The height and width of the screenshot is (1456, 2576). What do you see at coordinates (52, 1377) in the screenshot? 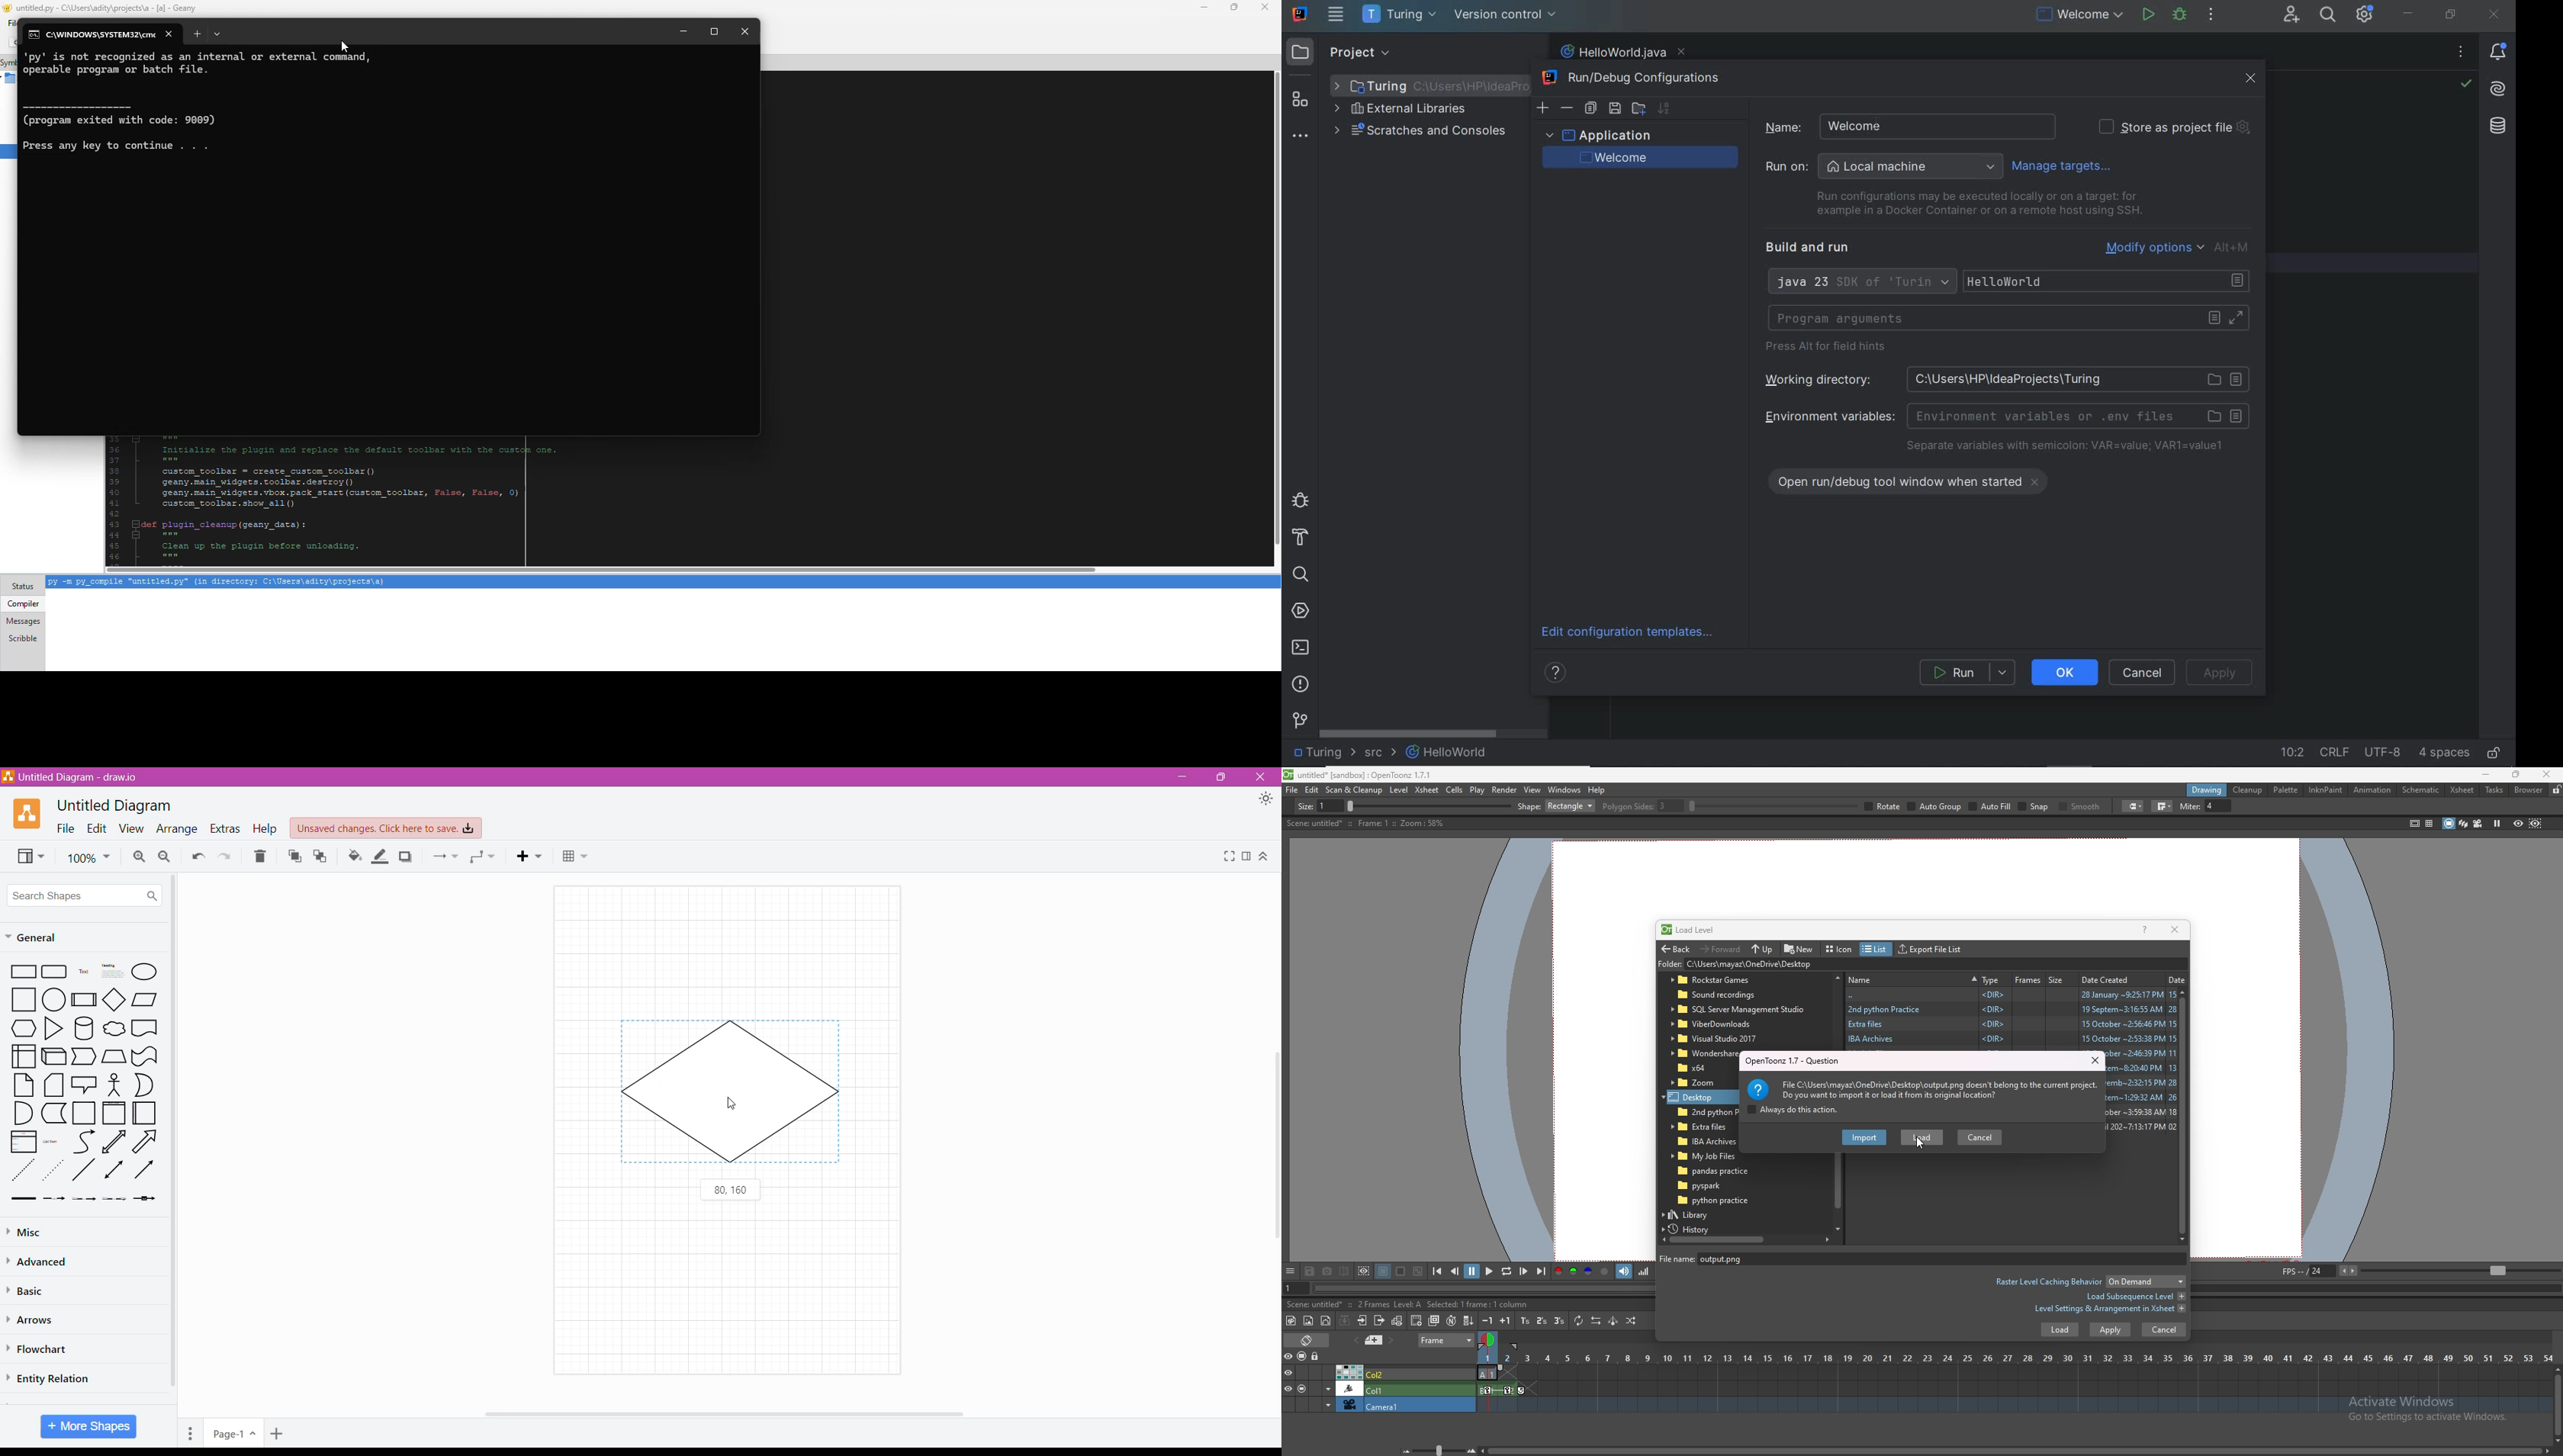
I see `Entity Relation` at bounding box center [52, 1377].